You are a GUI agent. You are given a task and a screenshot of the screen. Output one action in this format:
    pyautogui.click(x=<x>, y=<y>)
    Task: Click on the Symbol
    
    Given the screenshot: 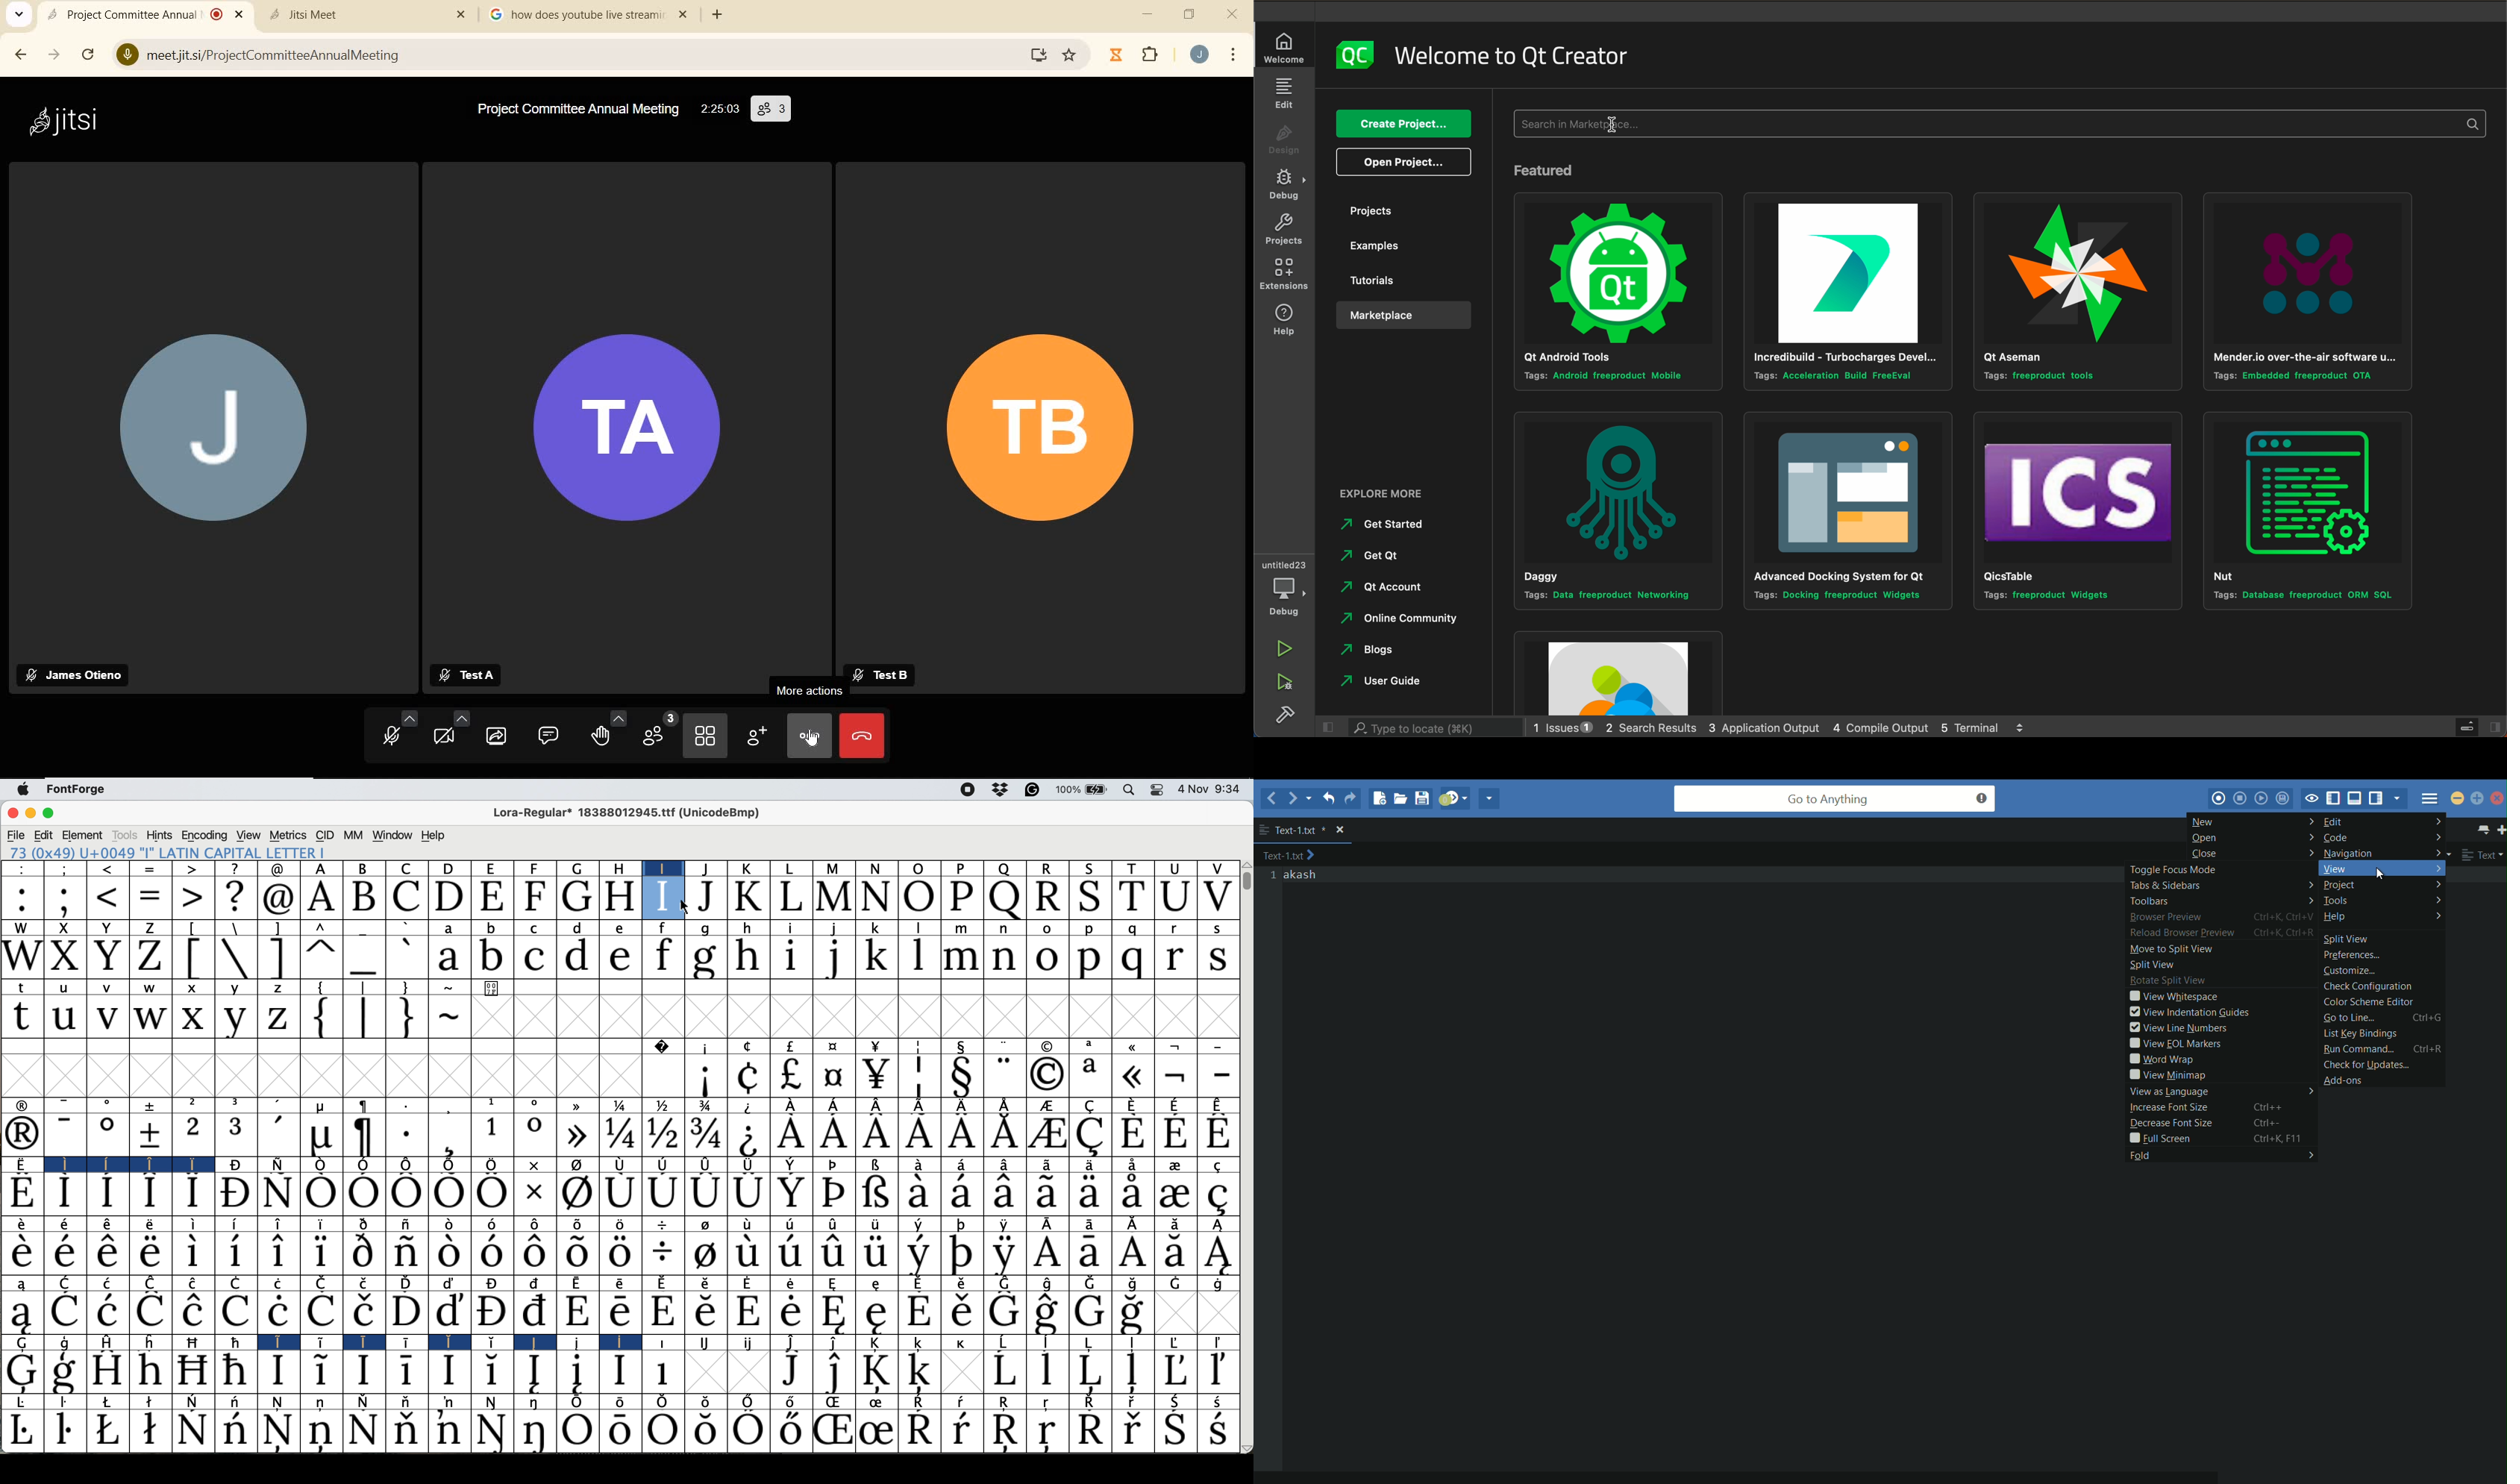 What is the action you would take?
    pyautogui.click(x=662, y=1403)
    